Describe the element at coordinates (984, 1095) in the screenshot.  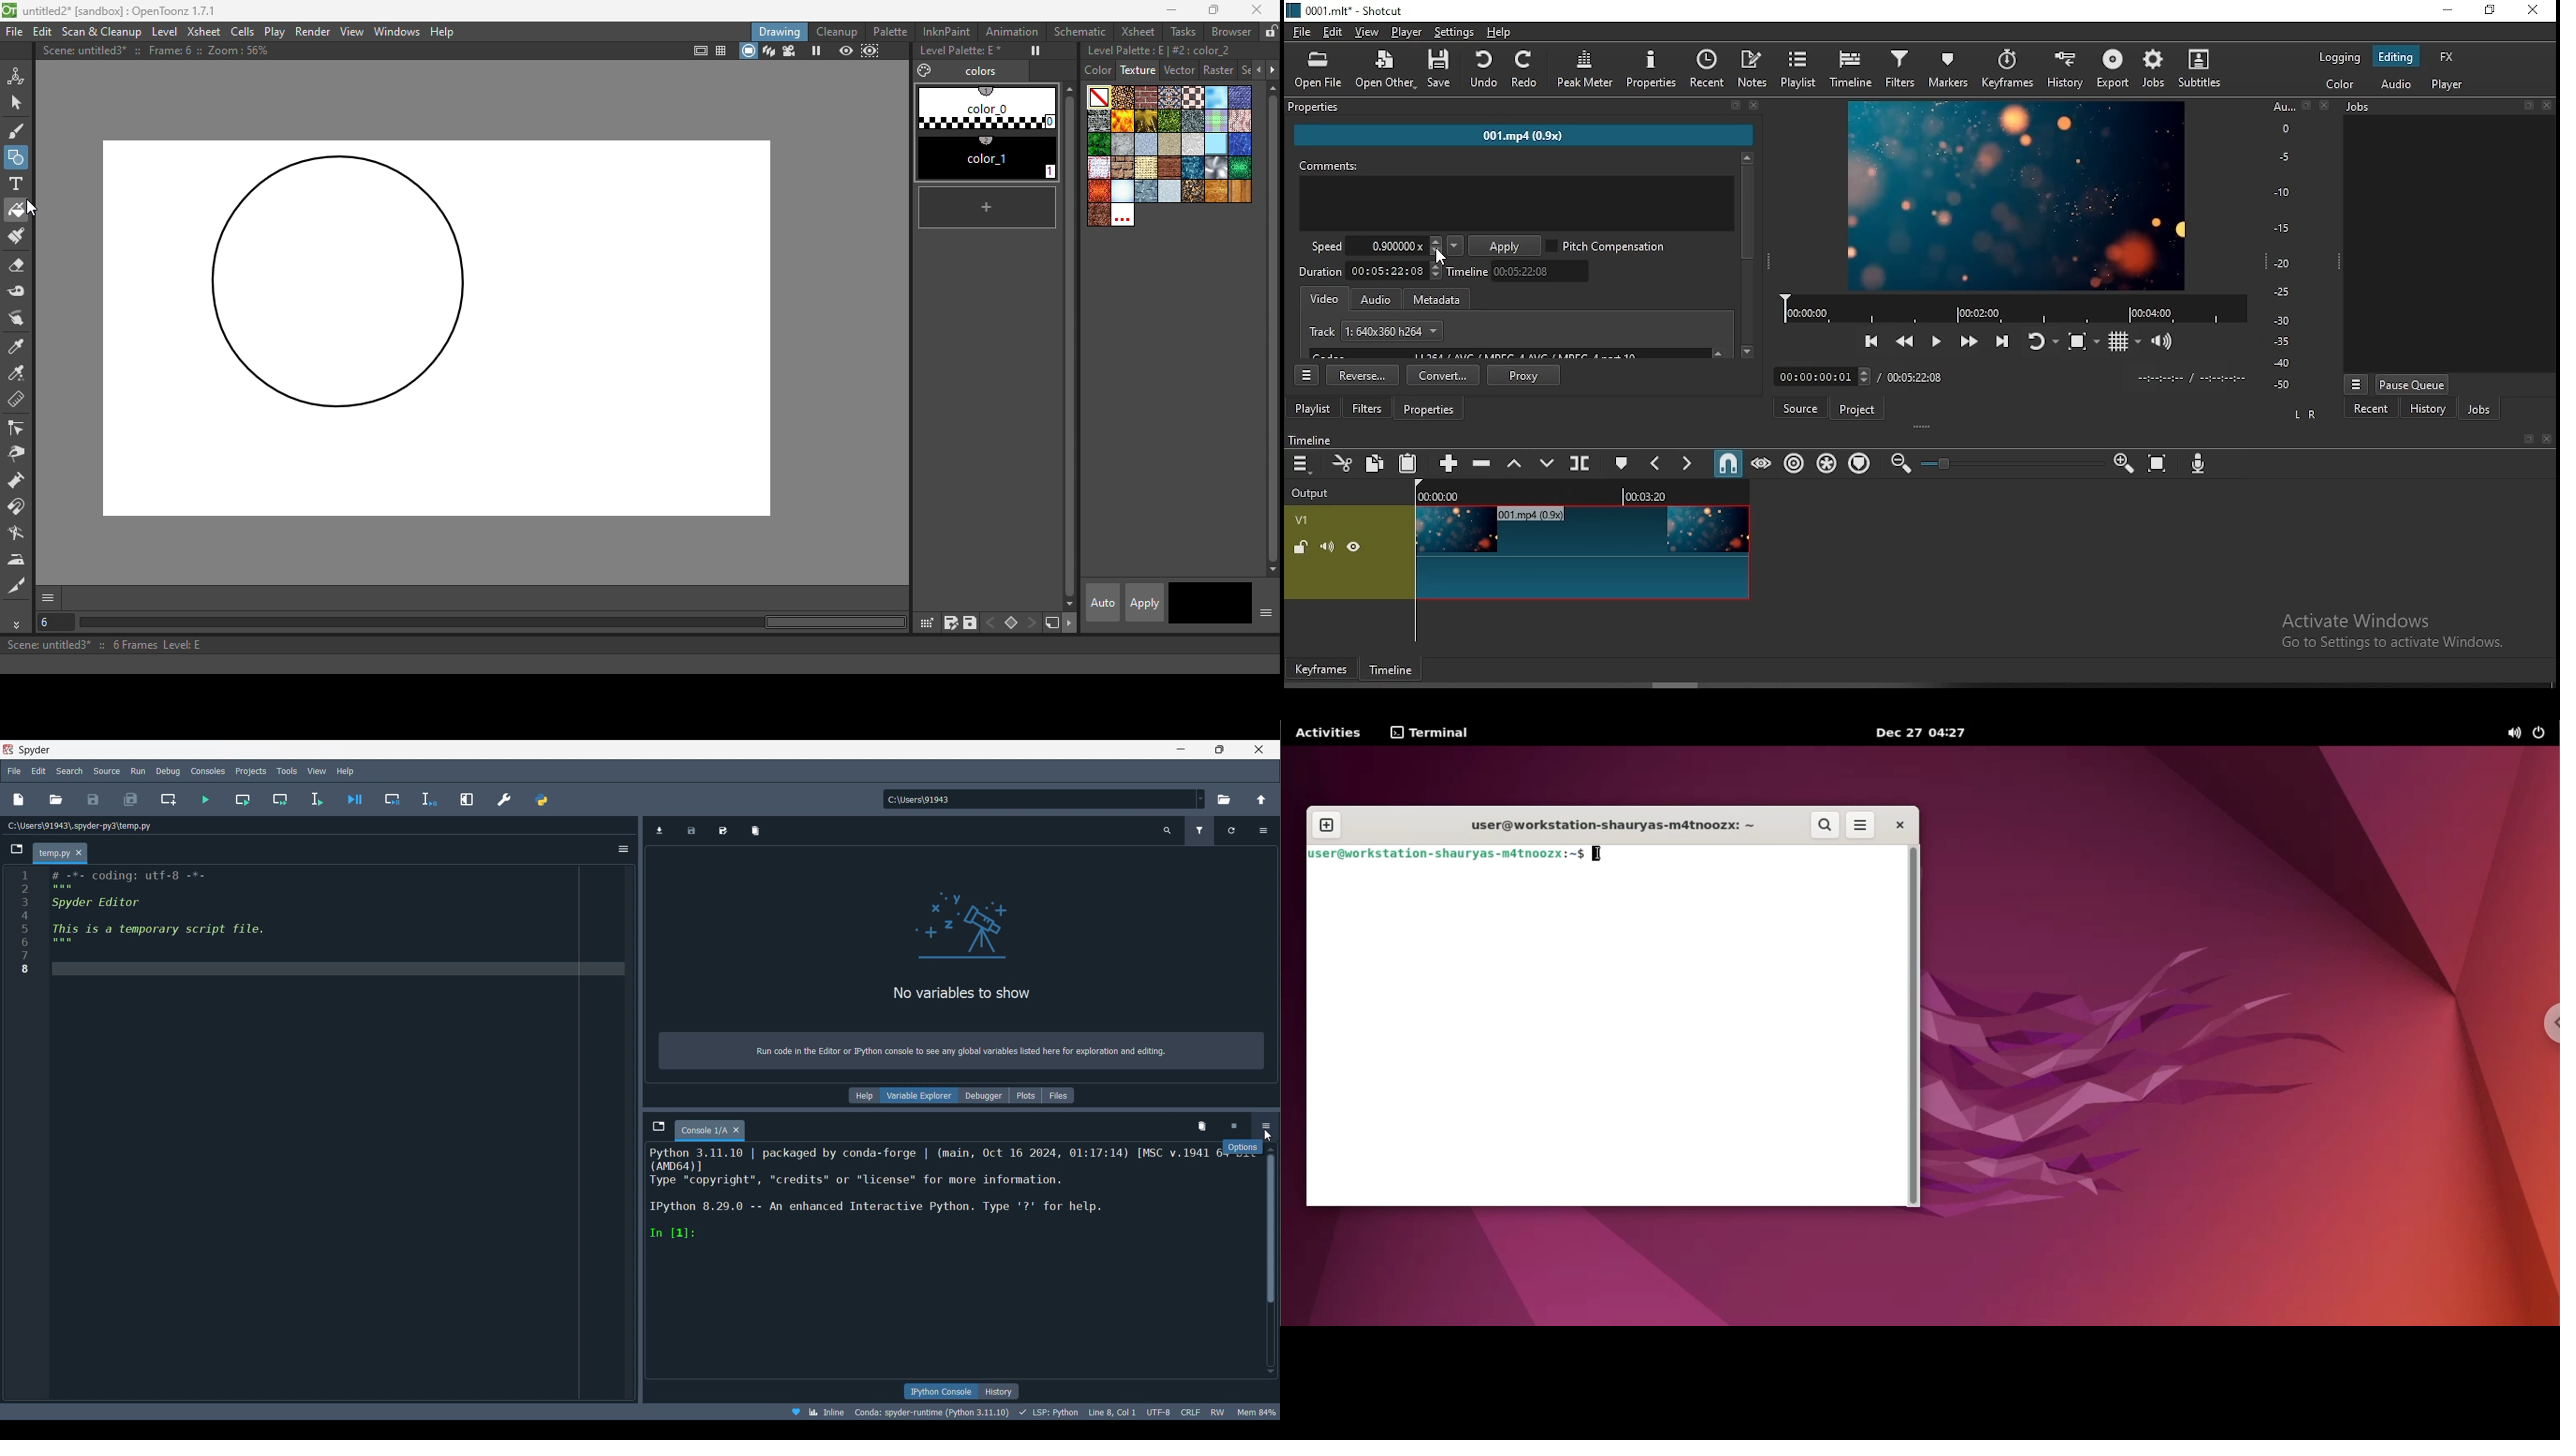
I see `Debugger` at that location.